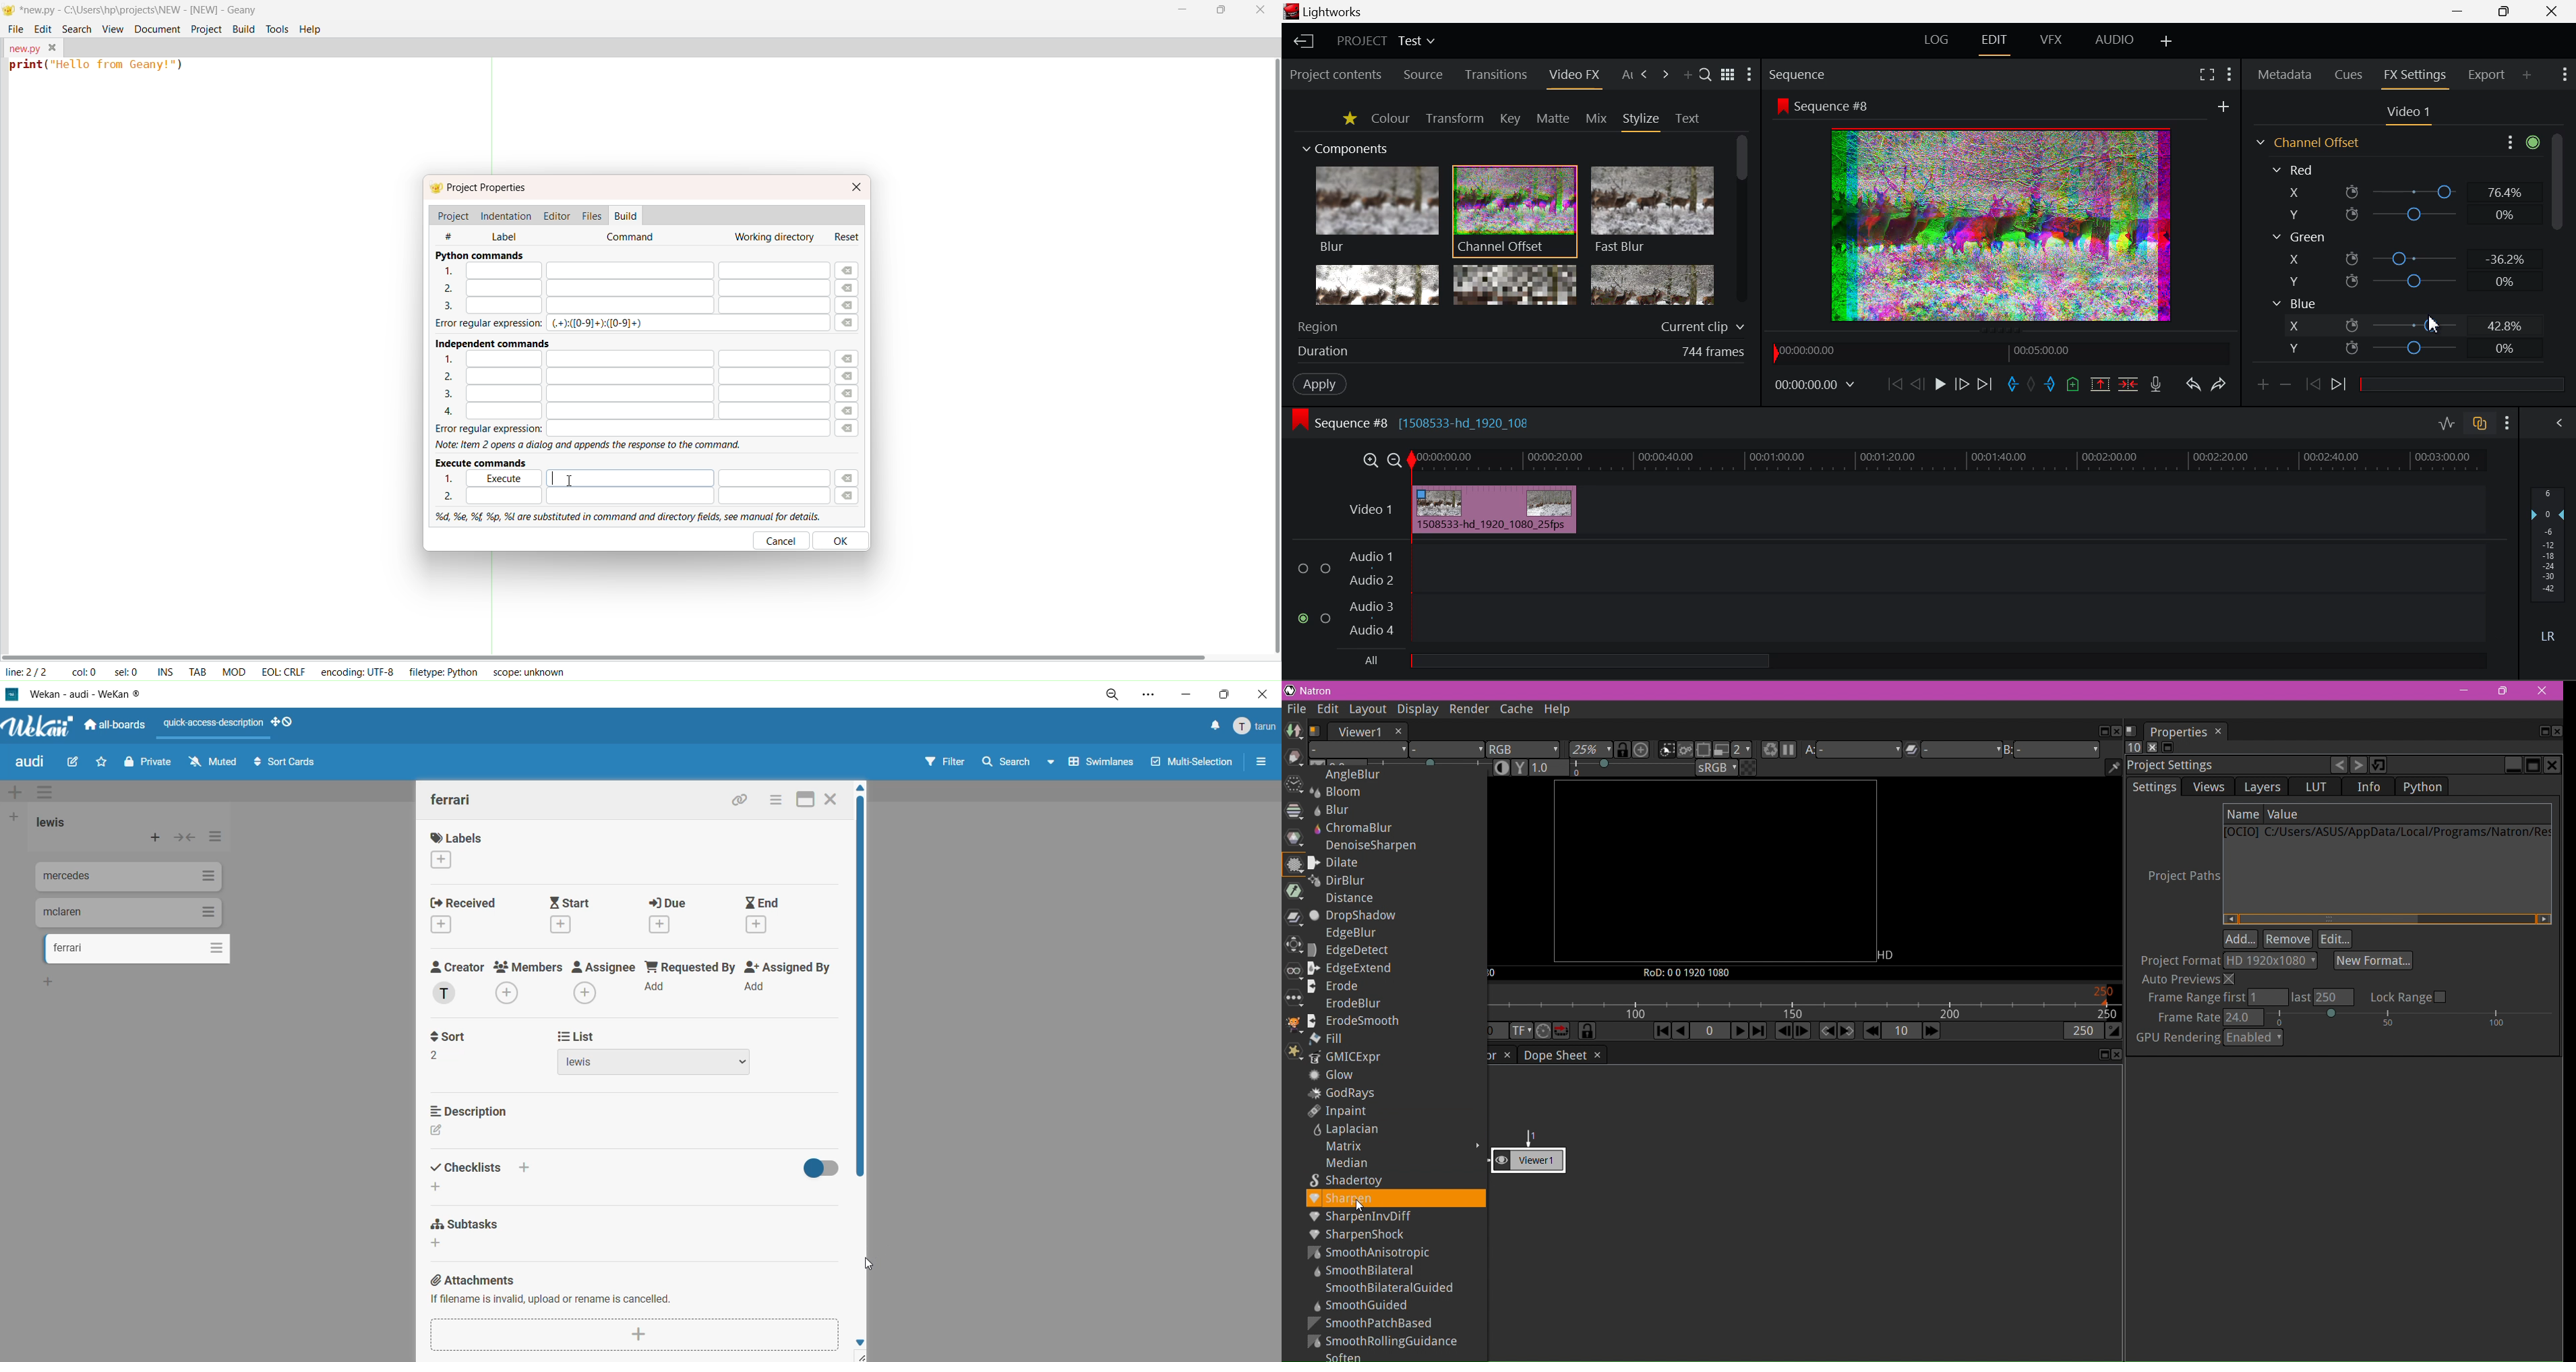  I want to click on Green, so click(2298, 237).